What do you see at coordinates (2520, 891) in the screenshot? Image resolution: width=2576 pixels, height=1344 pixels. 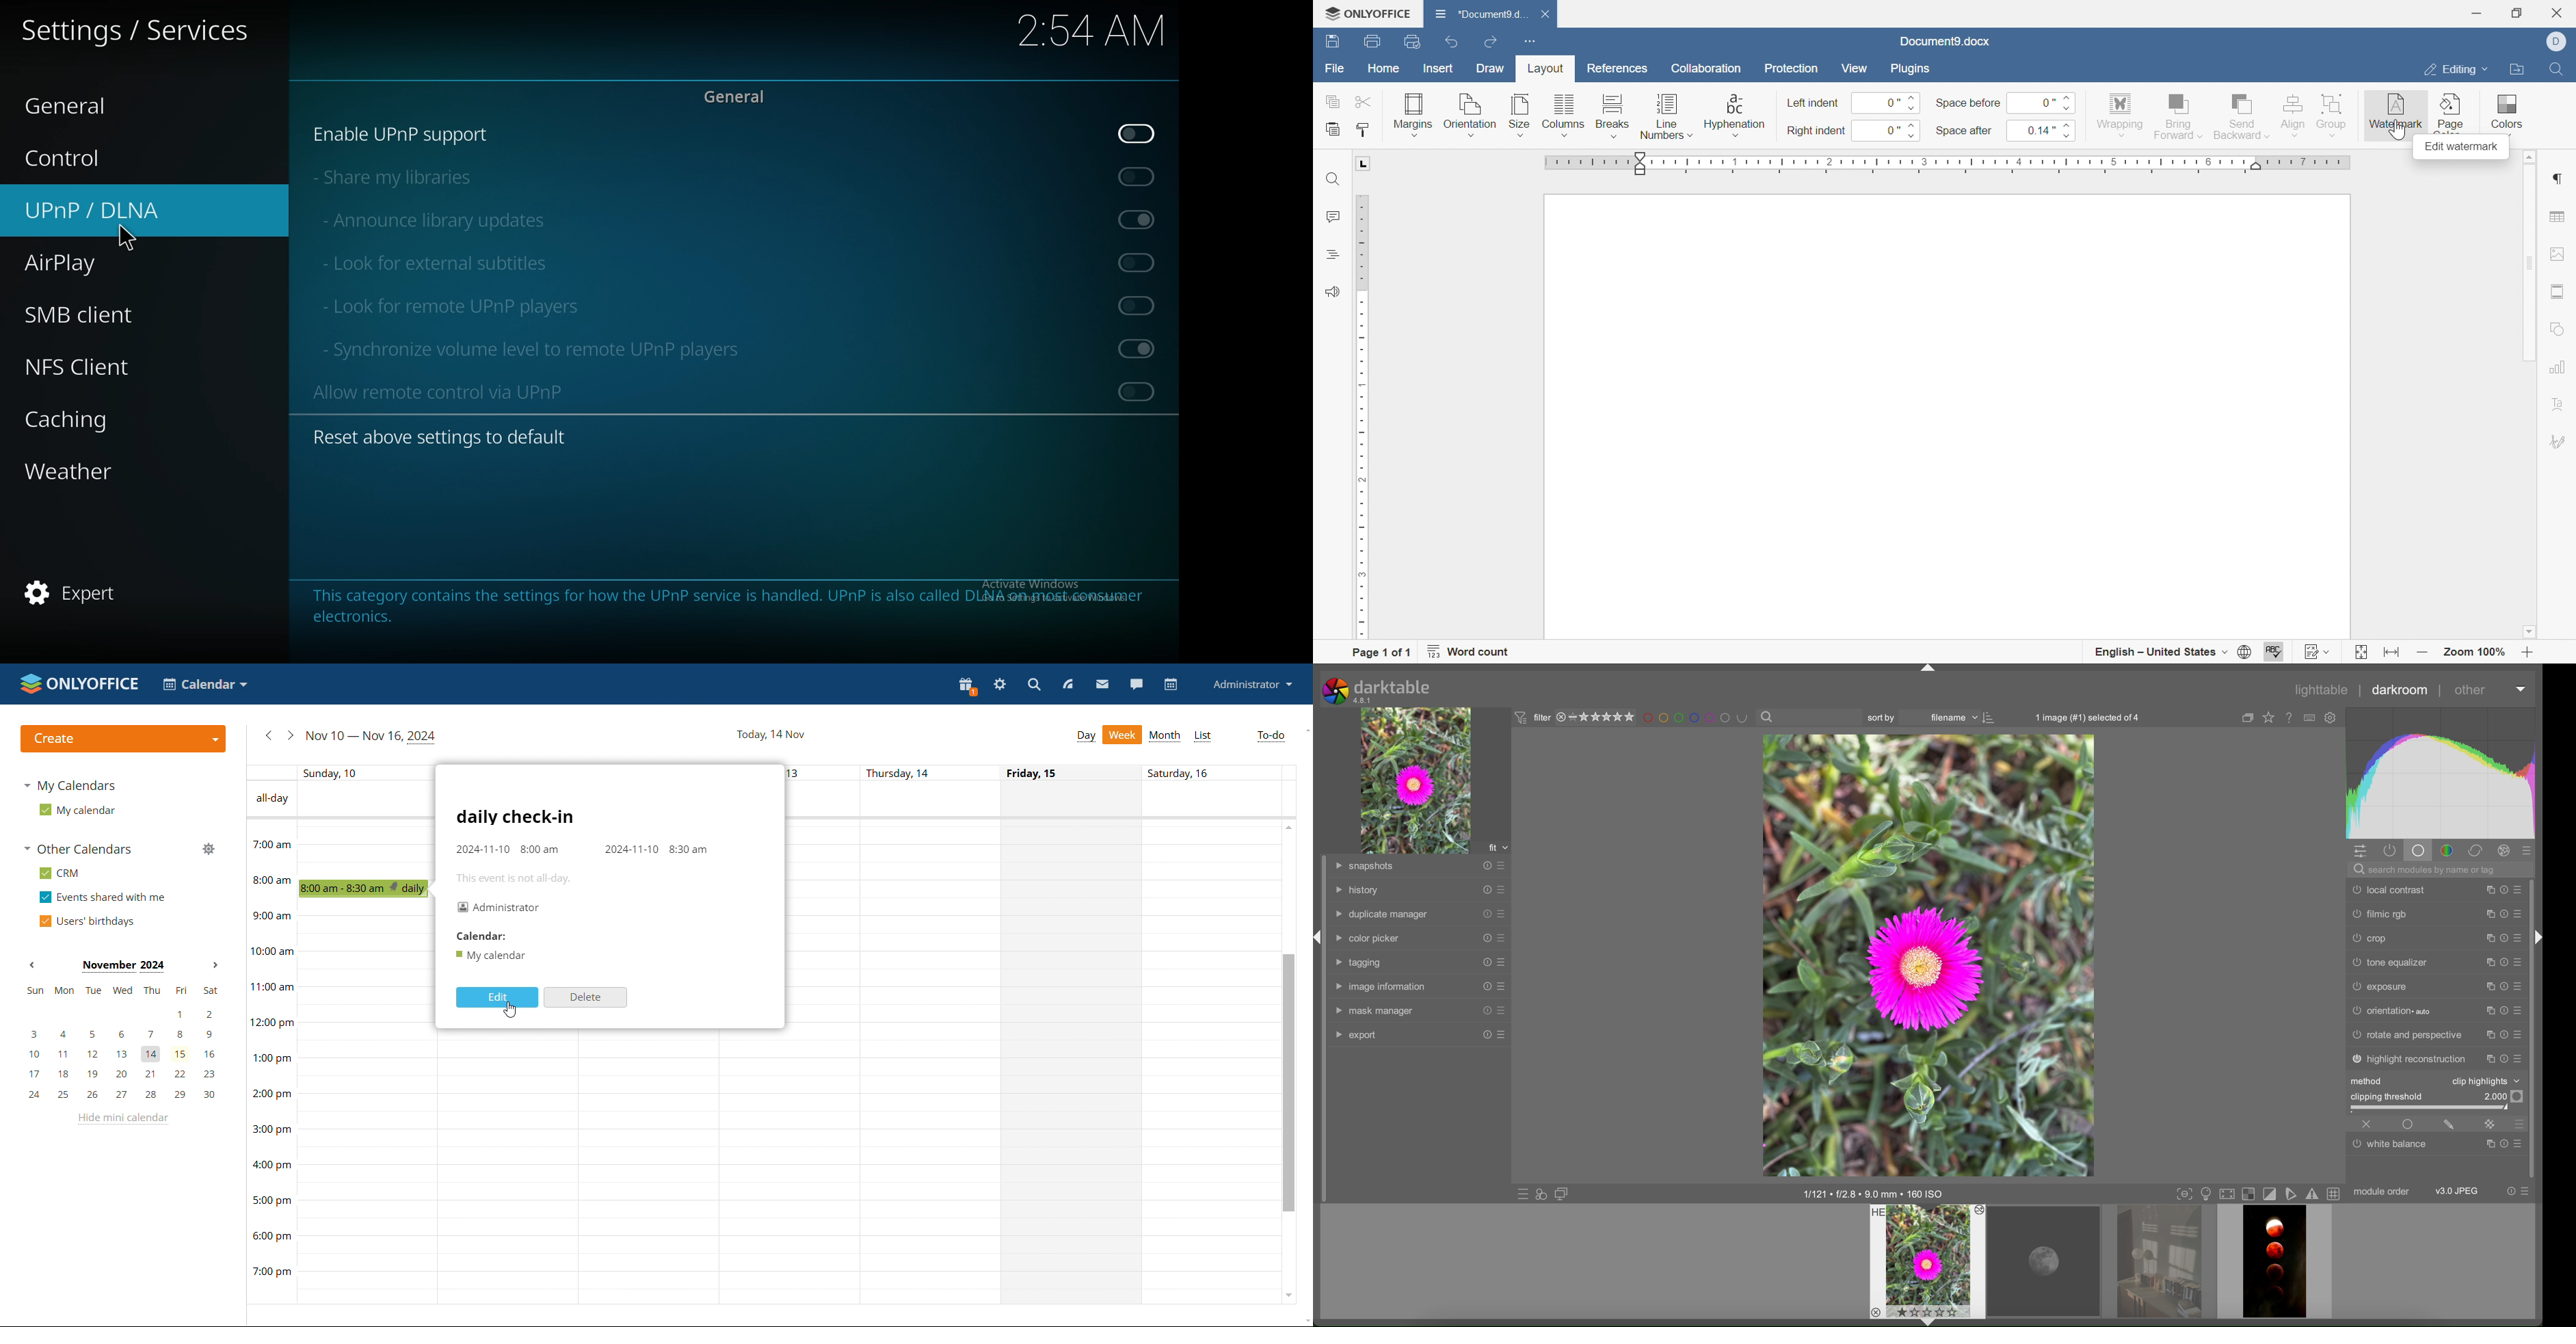 I see `presets` at bounding box center [2520, 891].